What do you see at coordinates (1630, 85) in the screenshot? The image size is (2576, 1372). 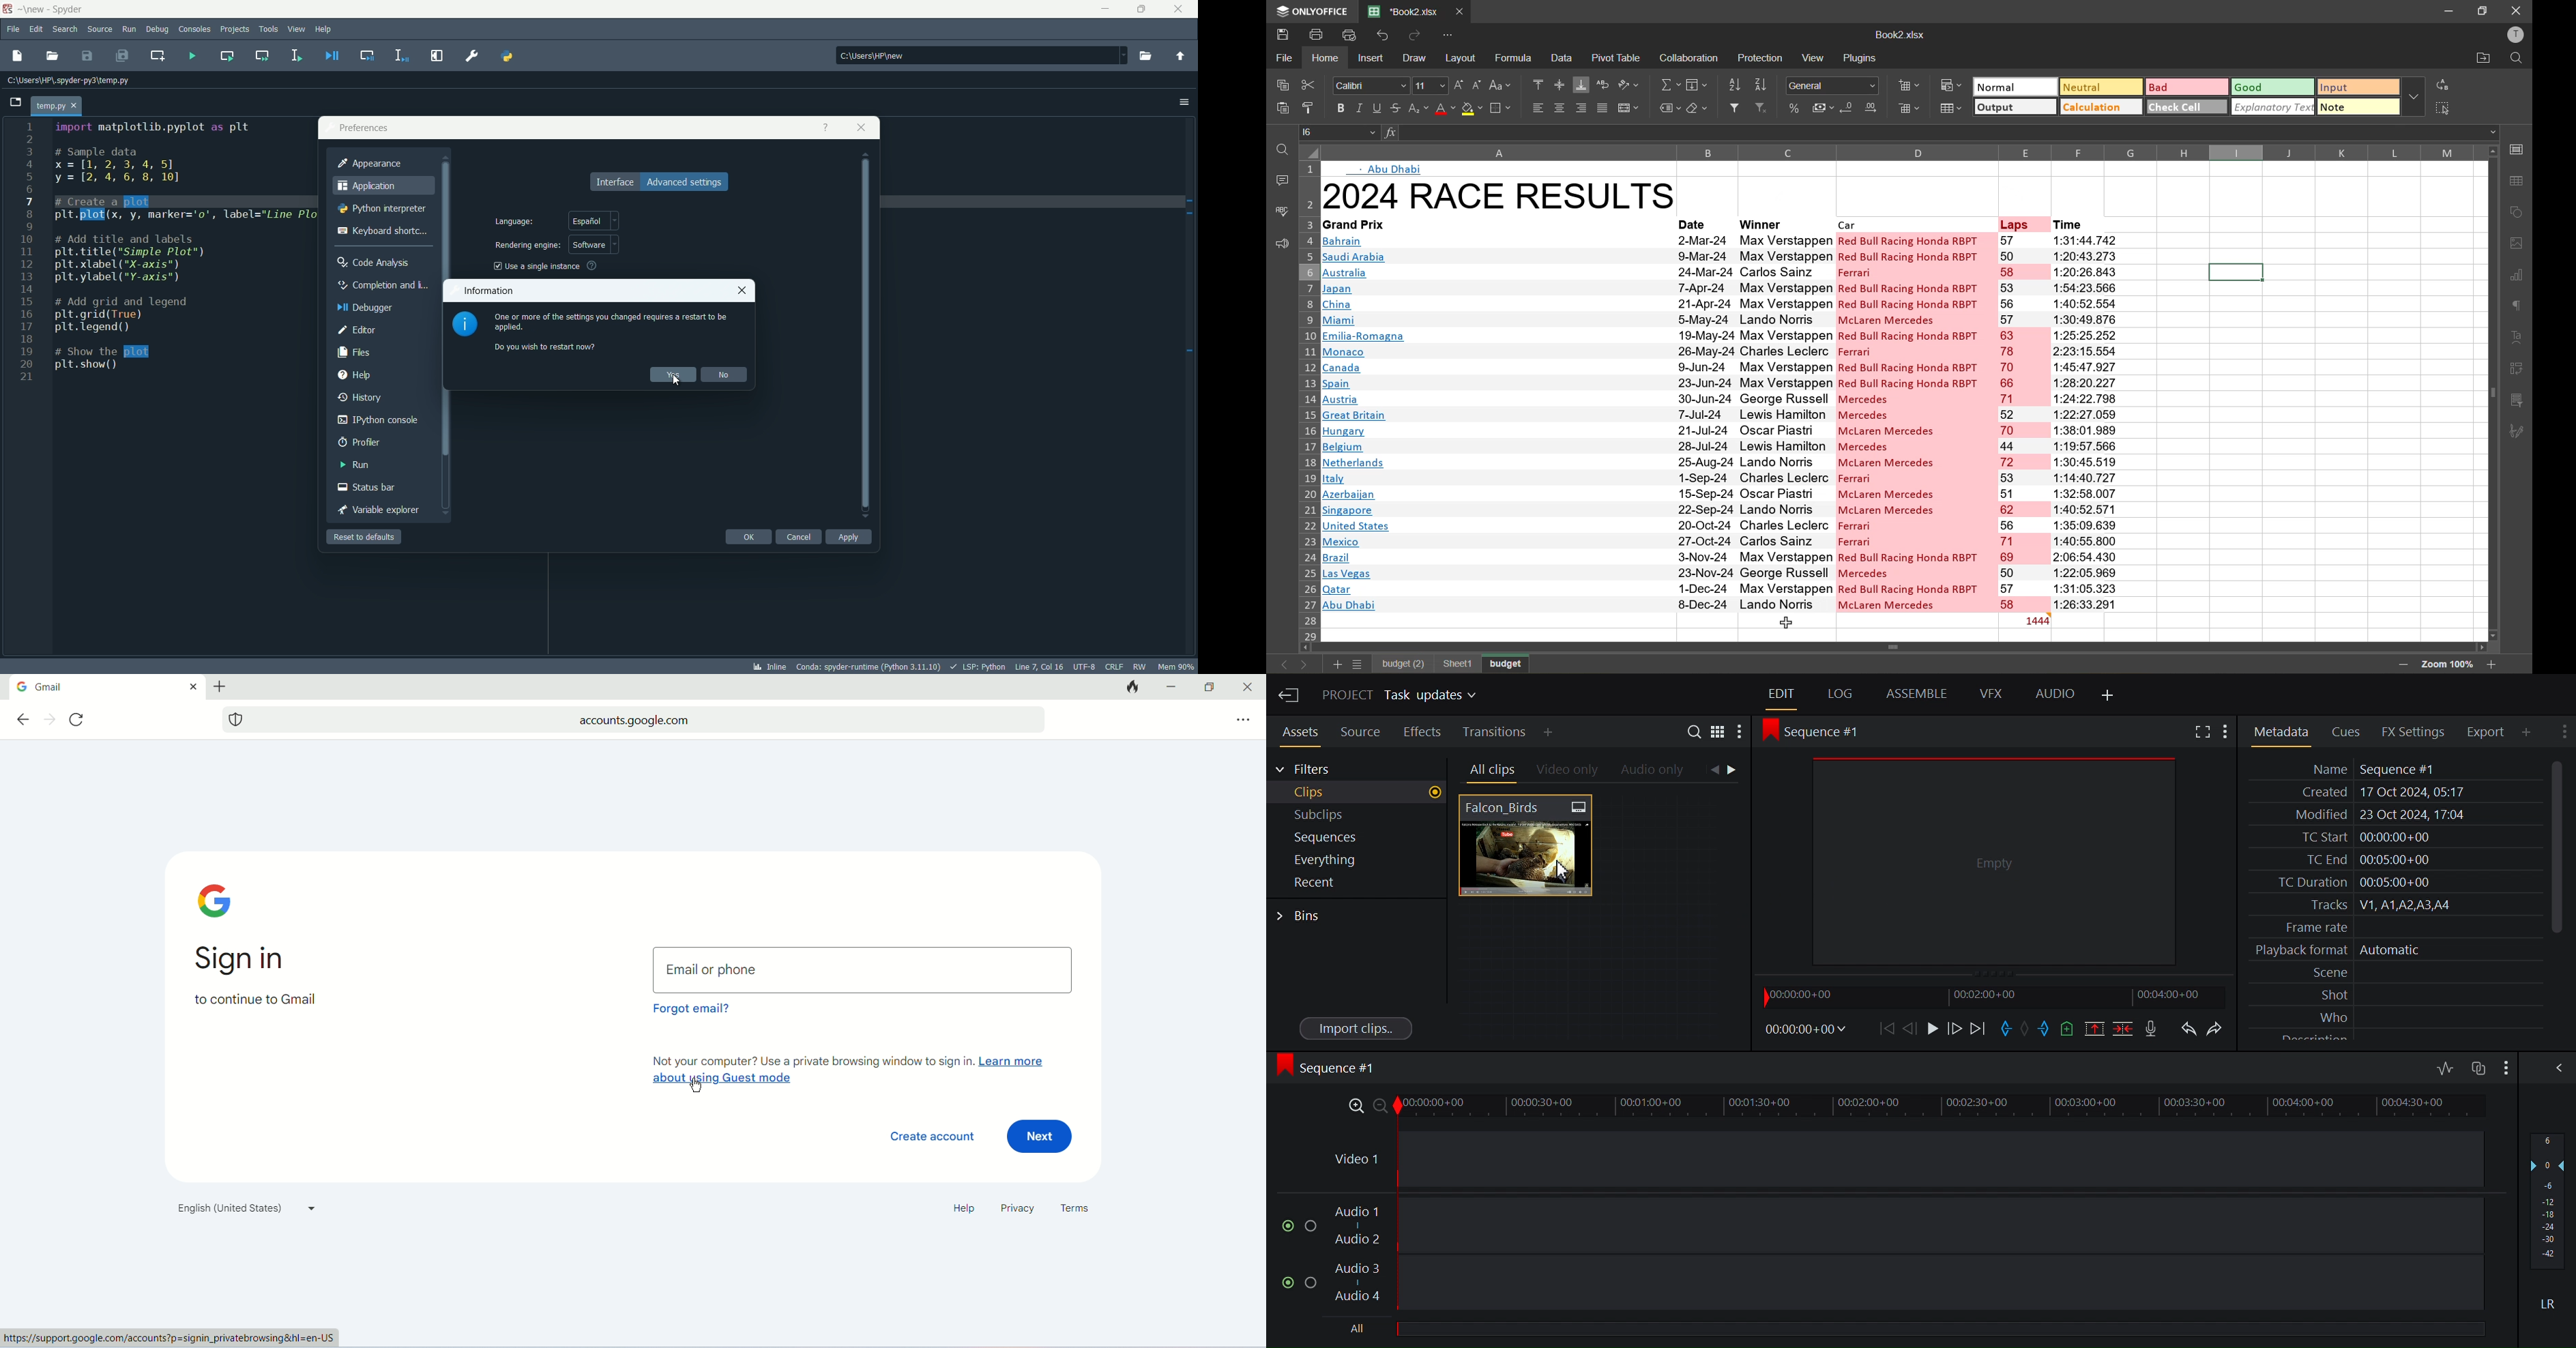 I see `orientation` at bounding box center [1630, 85].